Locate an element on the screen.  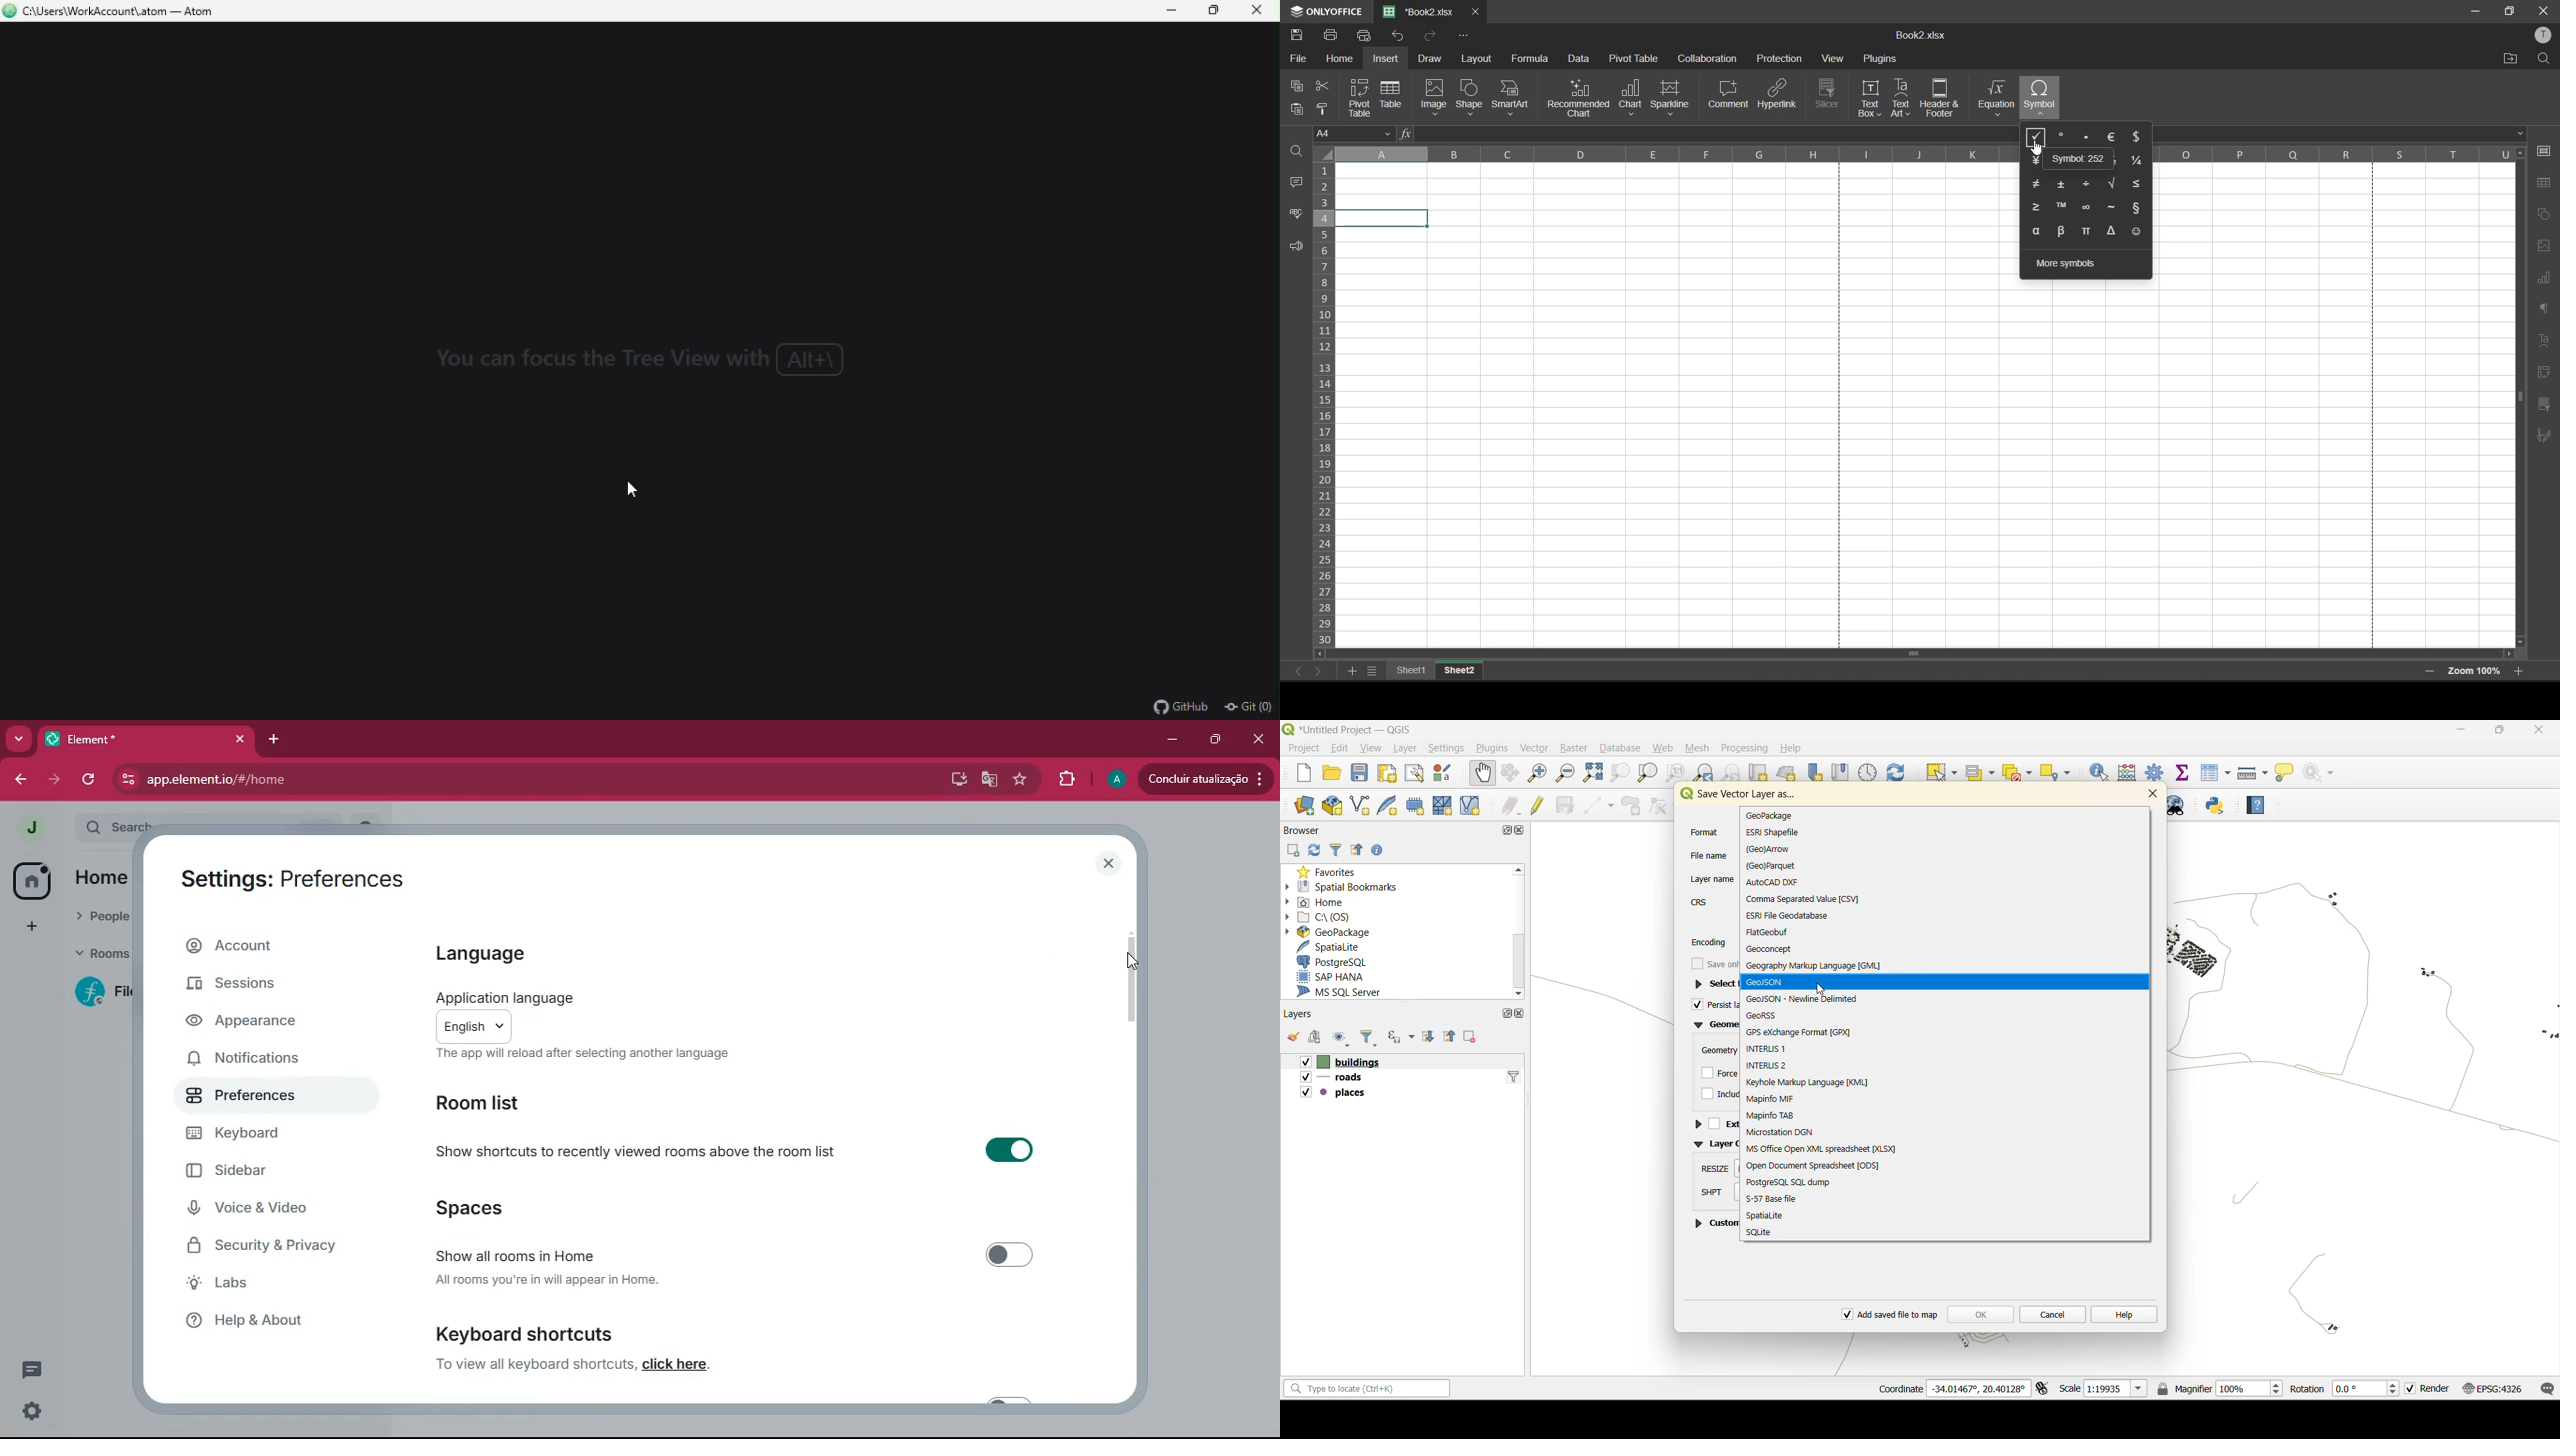
close is located at coordinates (1524, 832).